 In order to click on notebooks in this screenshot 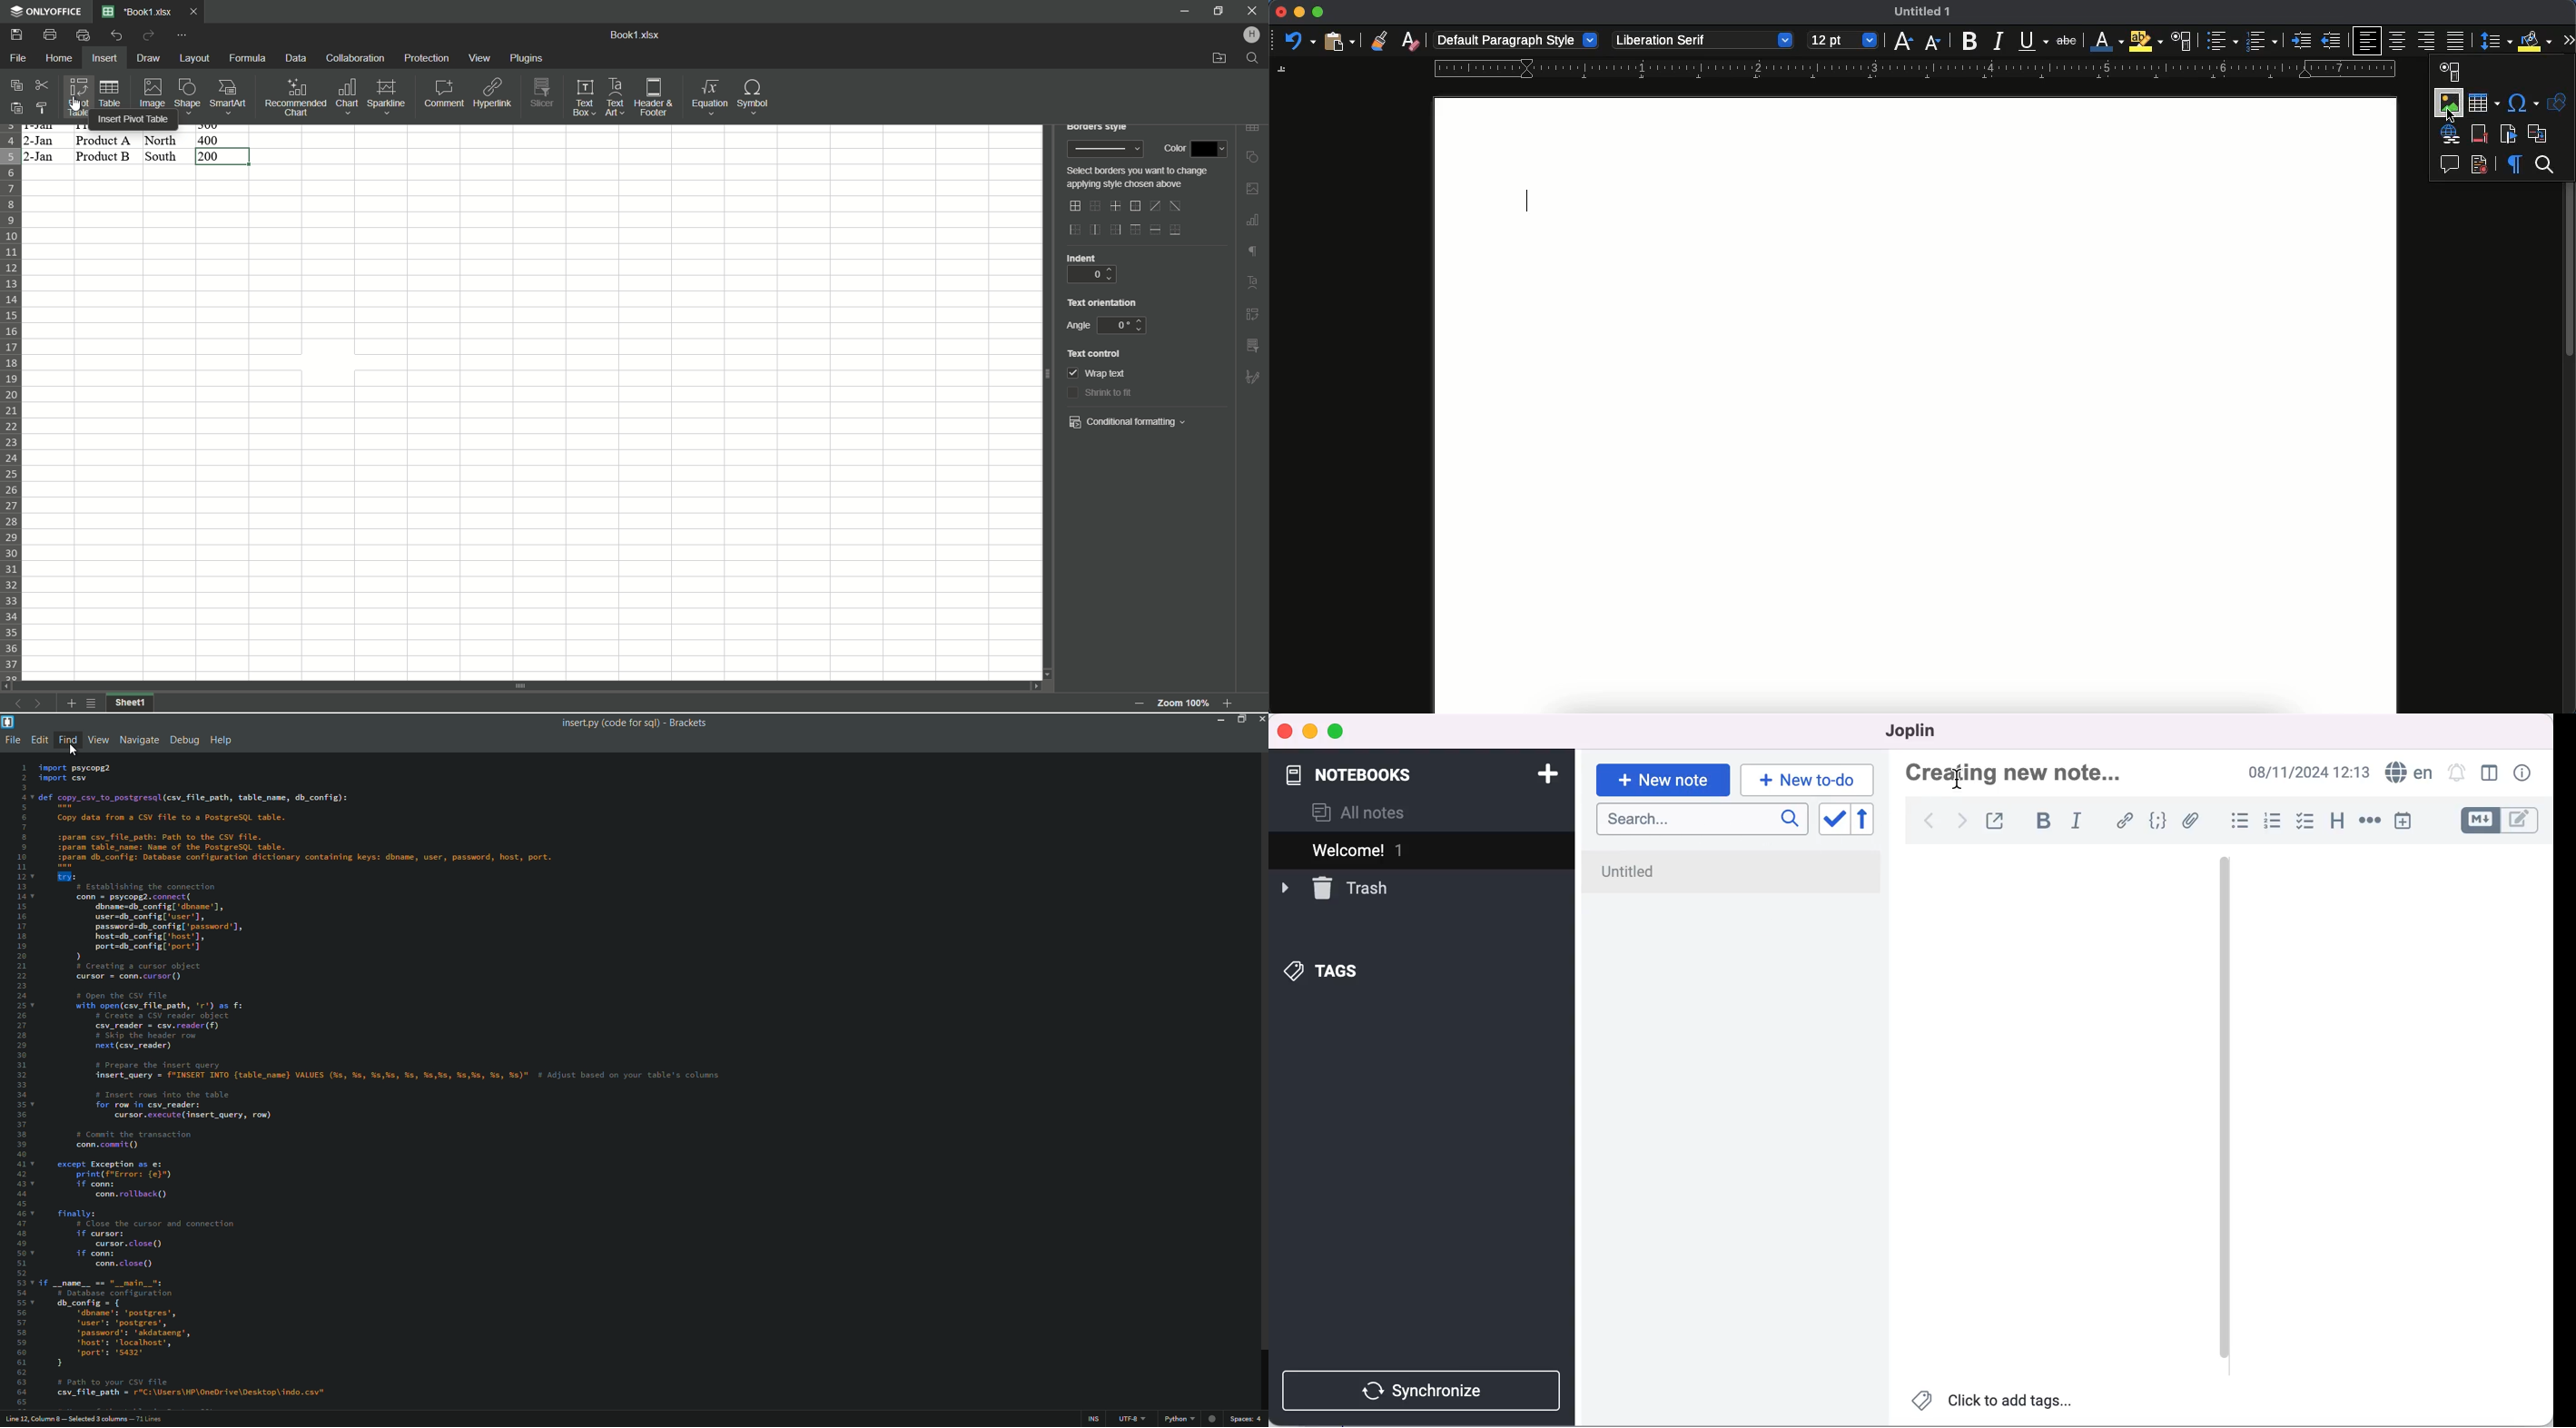, I will do `click(1368, 769)`.